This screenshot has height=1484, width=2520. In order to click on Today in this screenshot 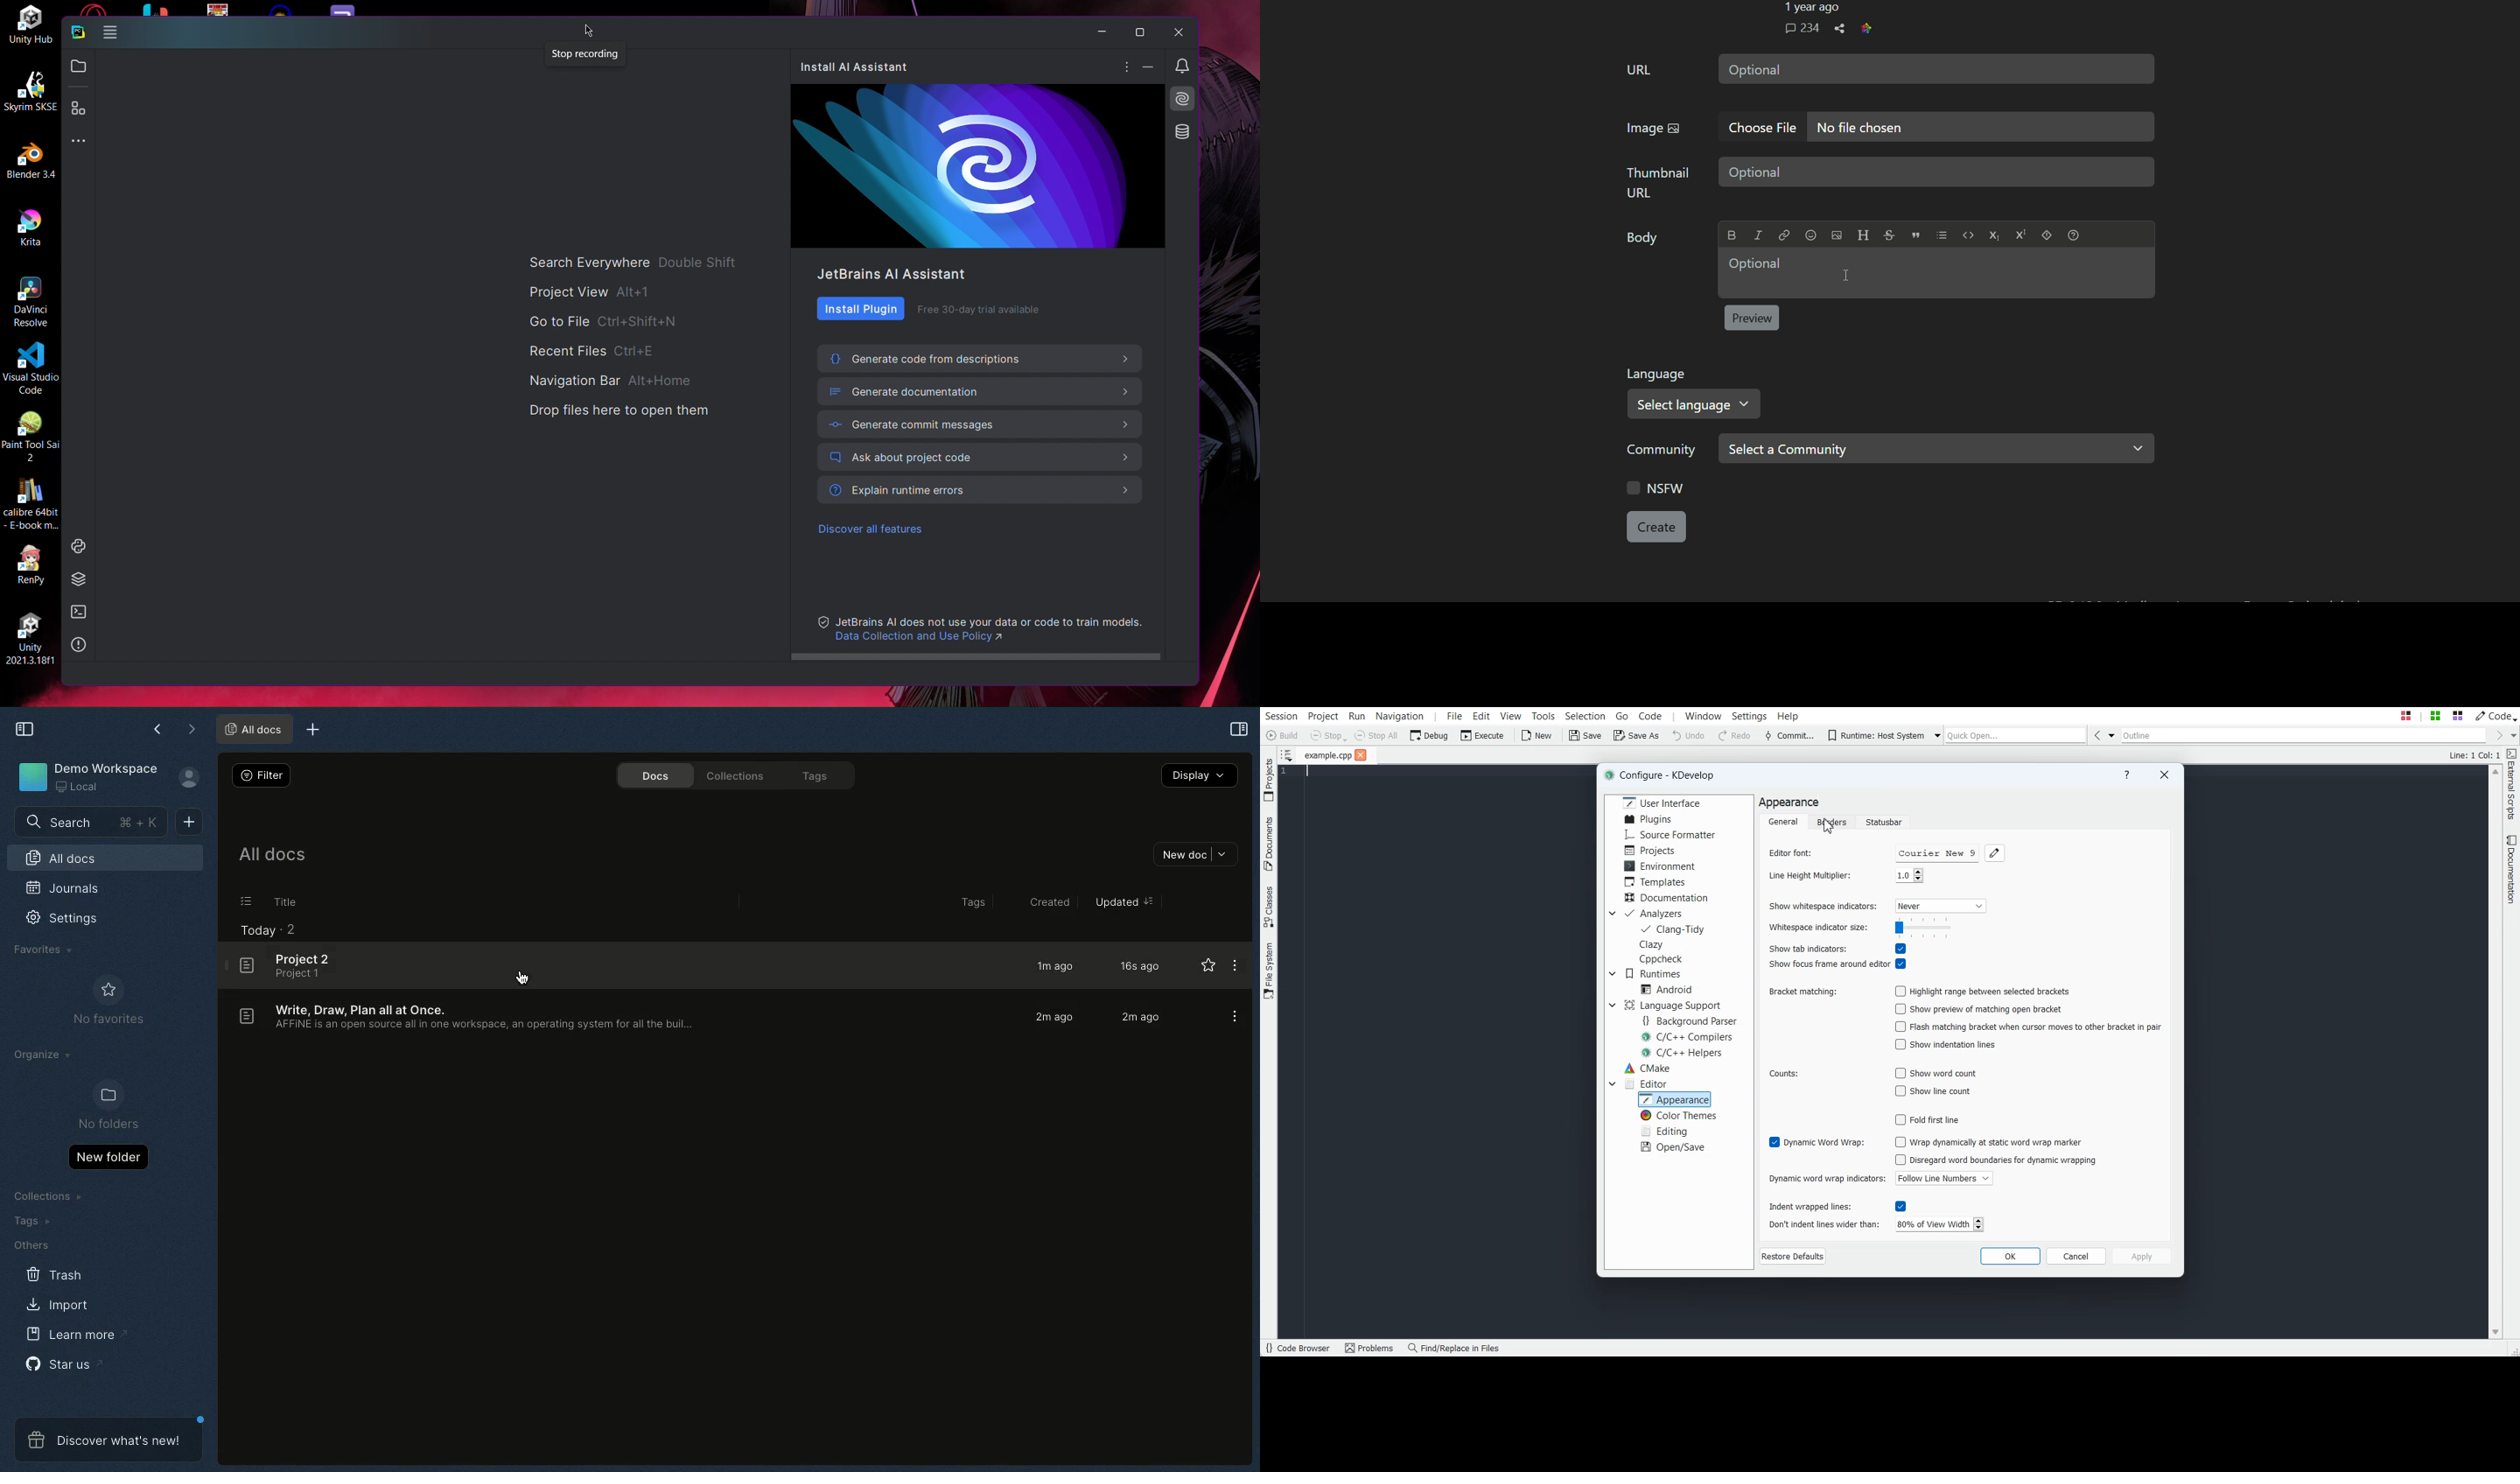, I will do `click(254, 929)`.